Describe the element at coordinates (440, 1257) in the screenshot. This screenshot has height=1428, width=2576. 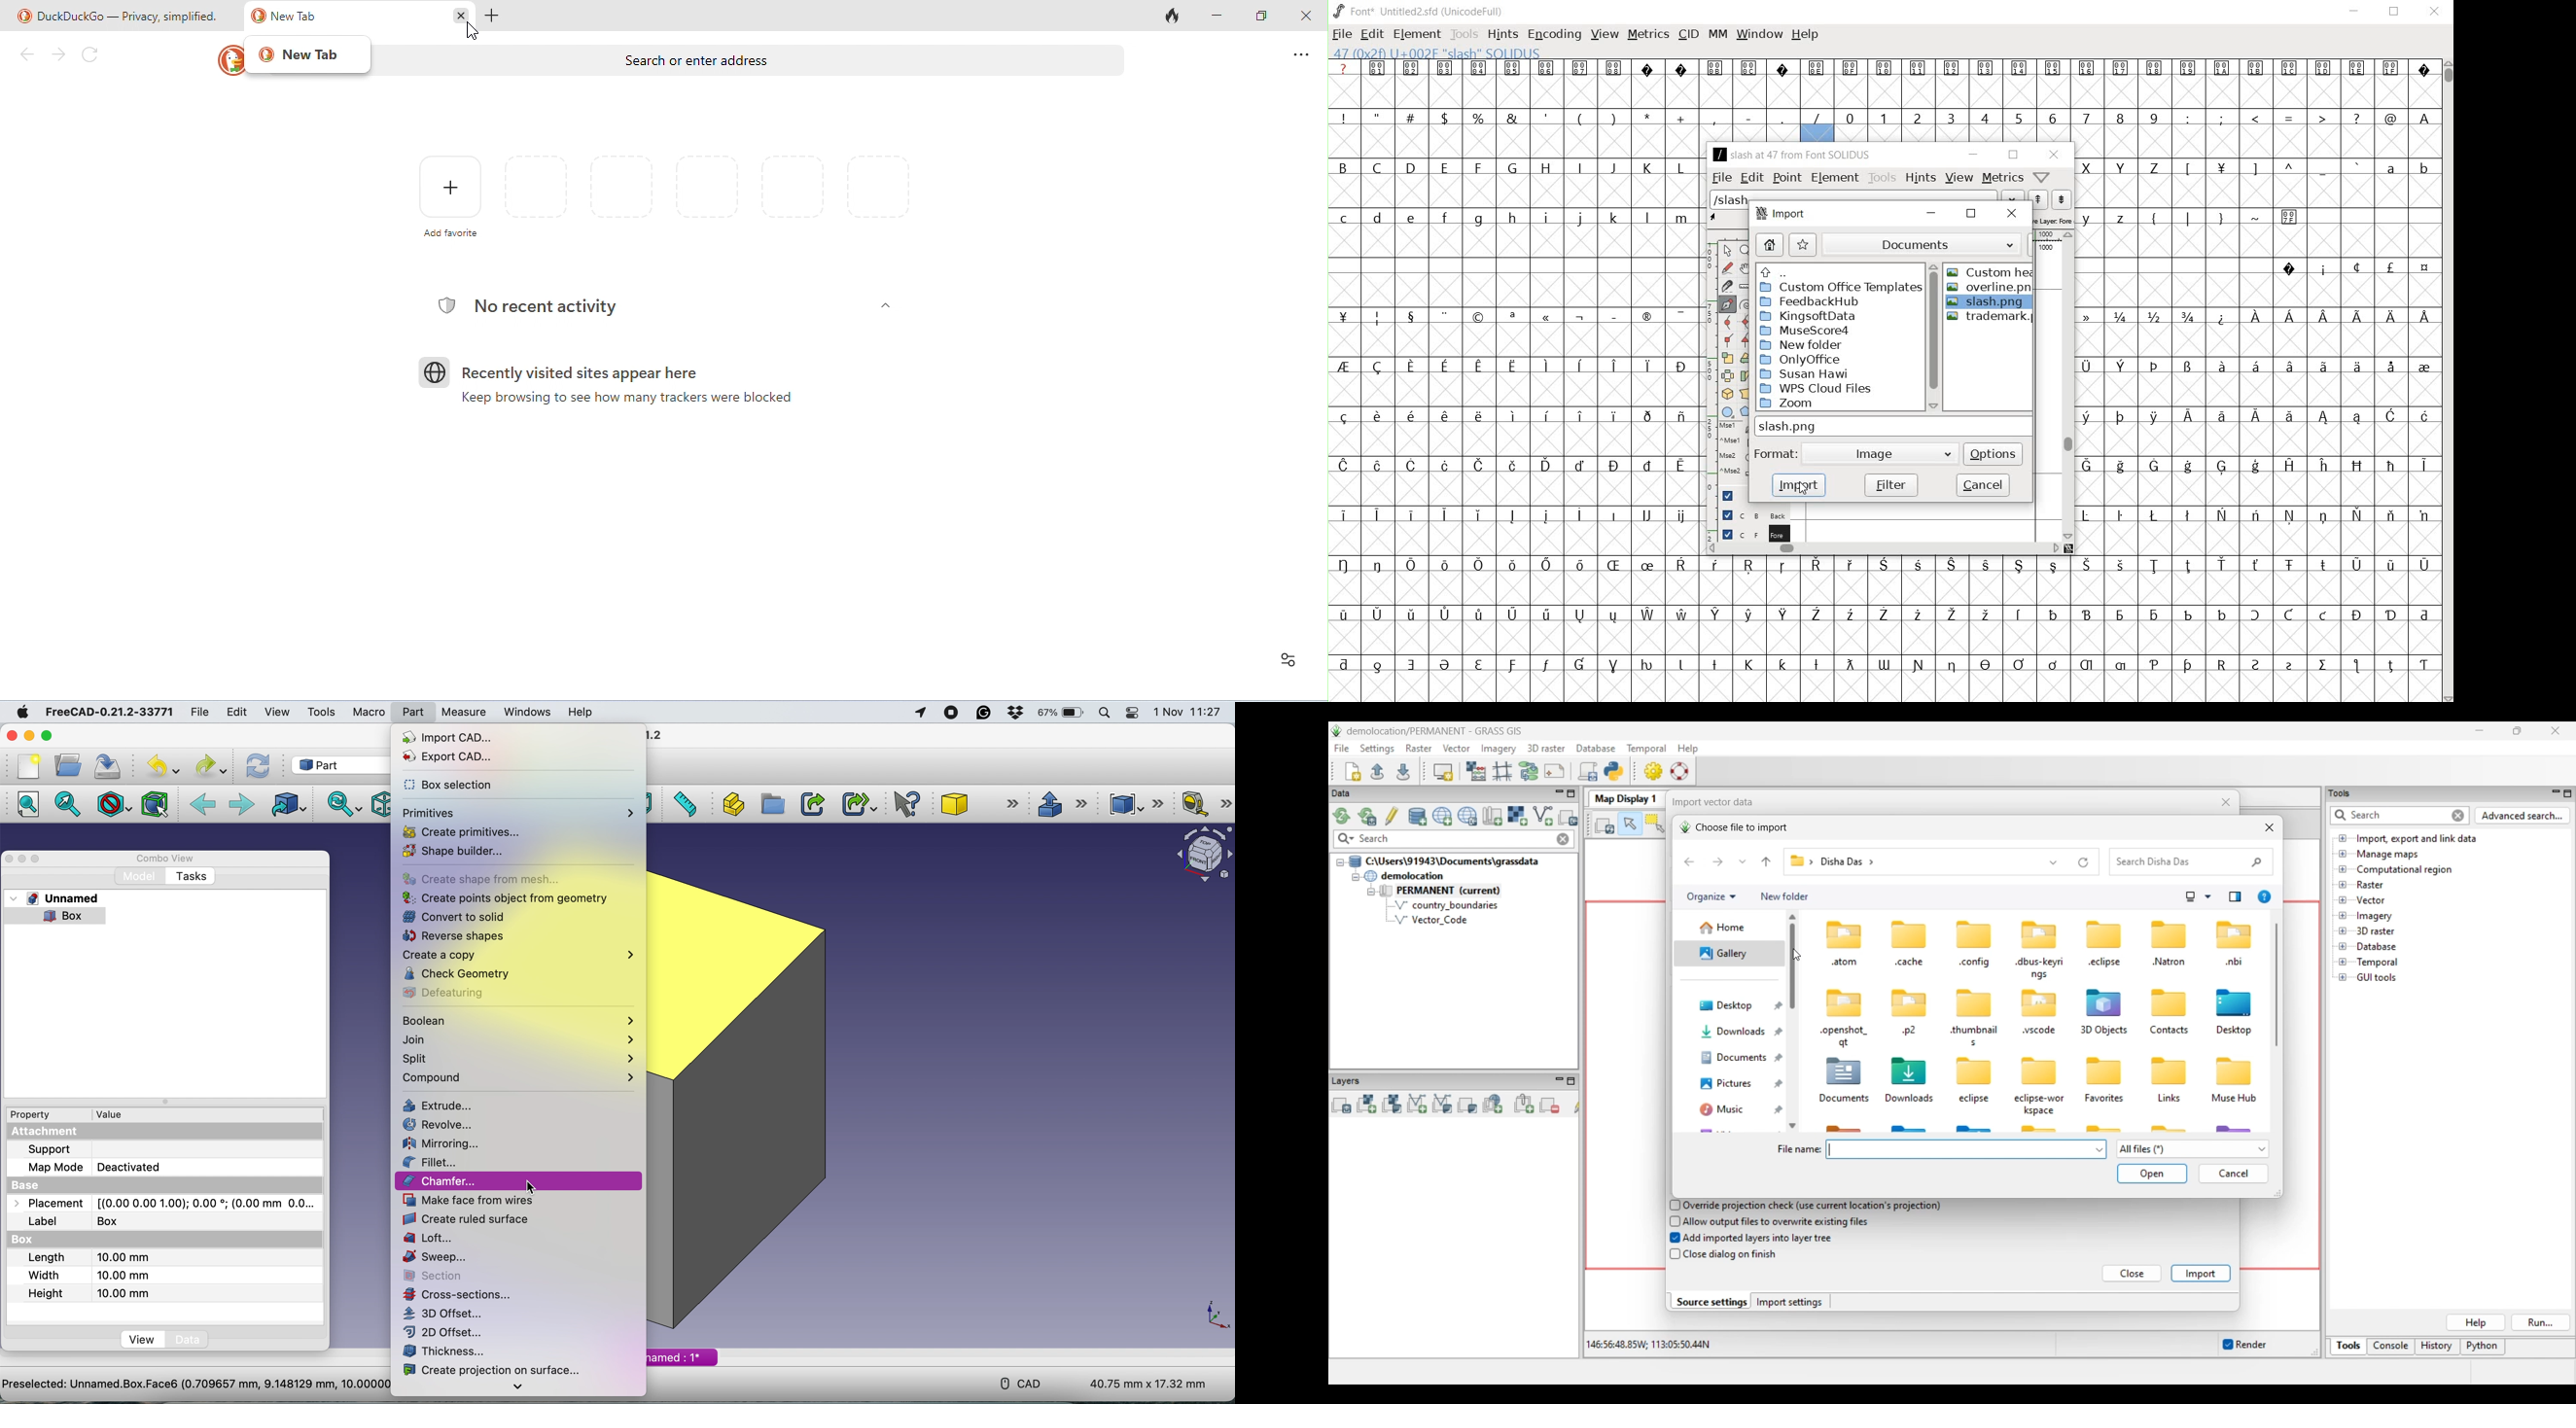
I see `sweep` at that location.